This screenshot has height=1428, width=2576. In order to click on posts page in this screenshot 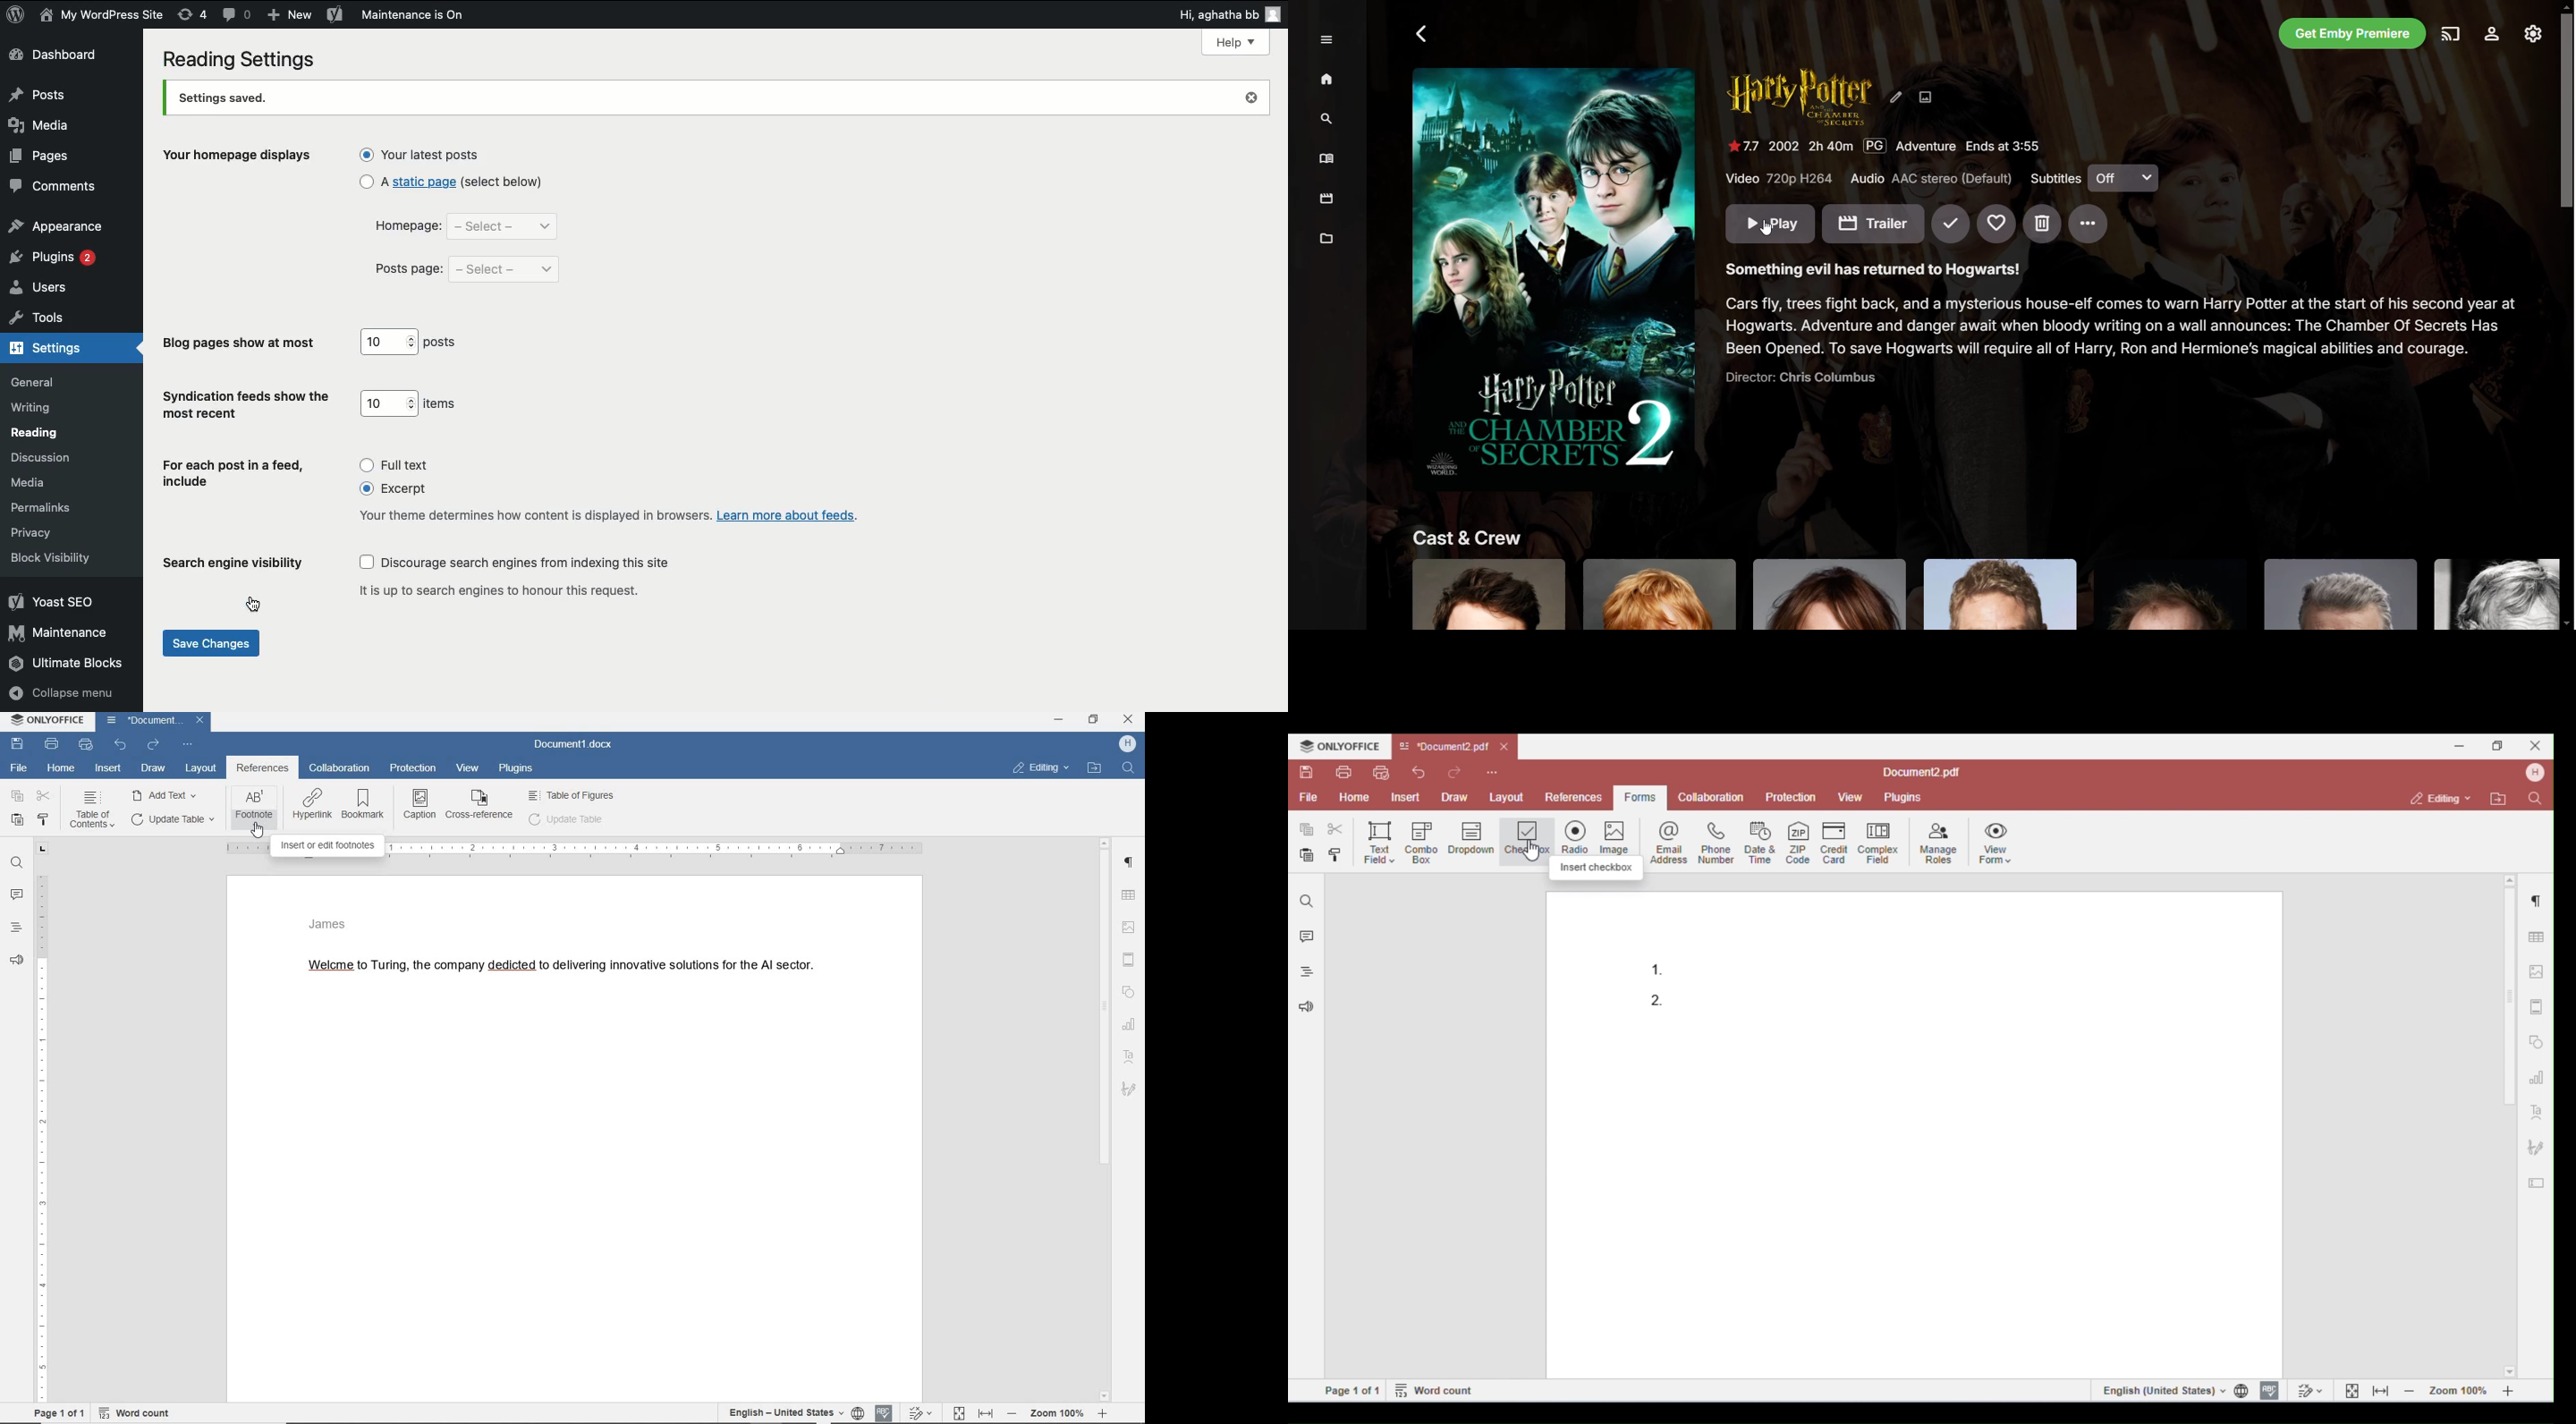, I will do `click(410, 269)`.